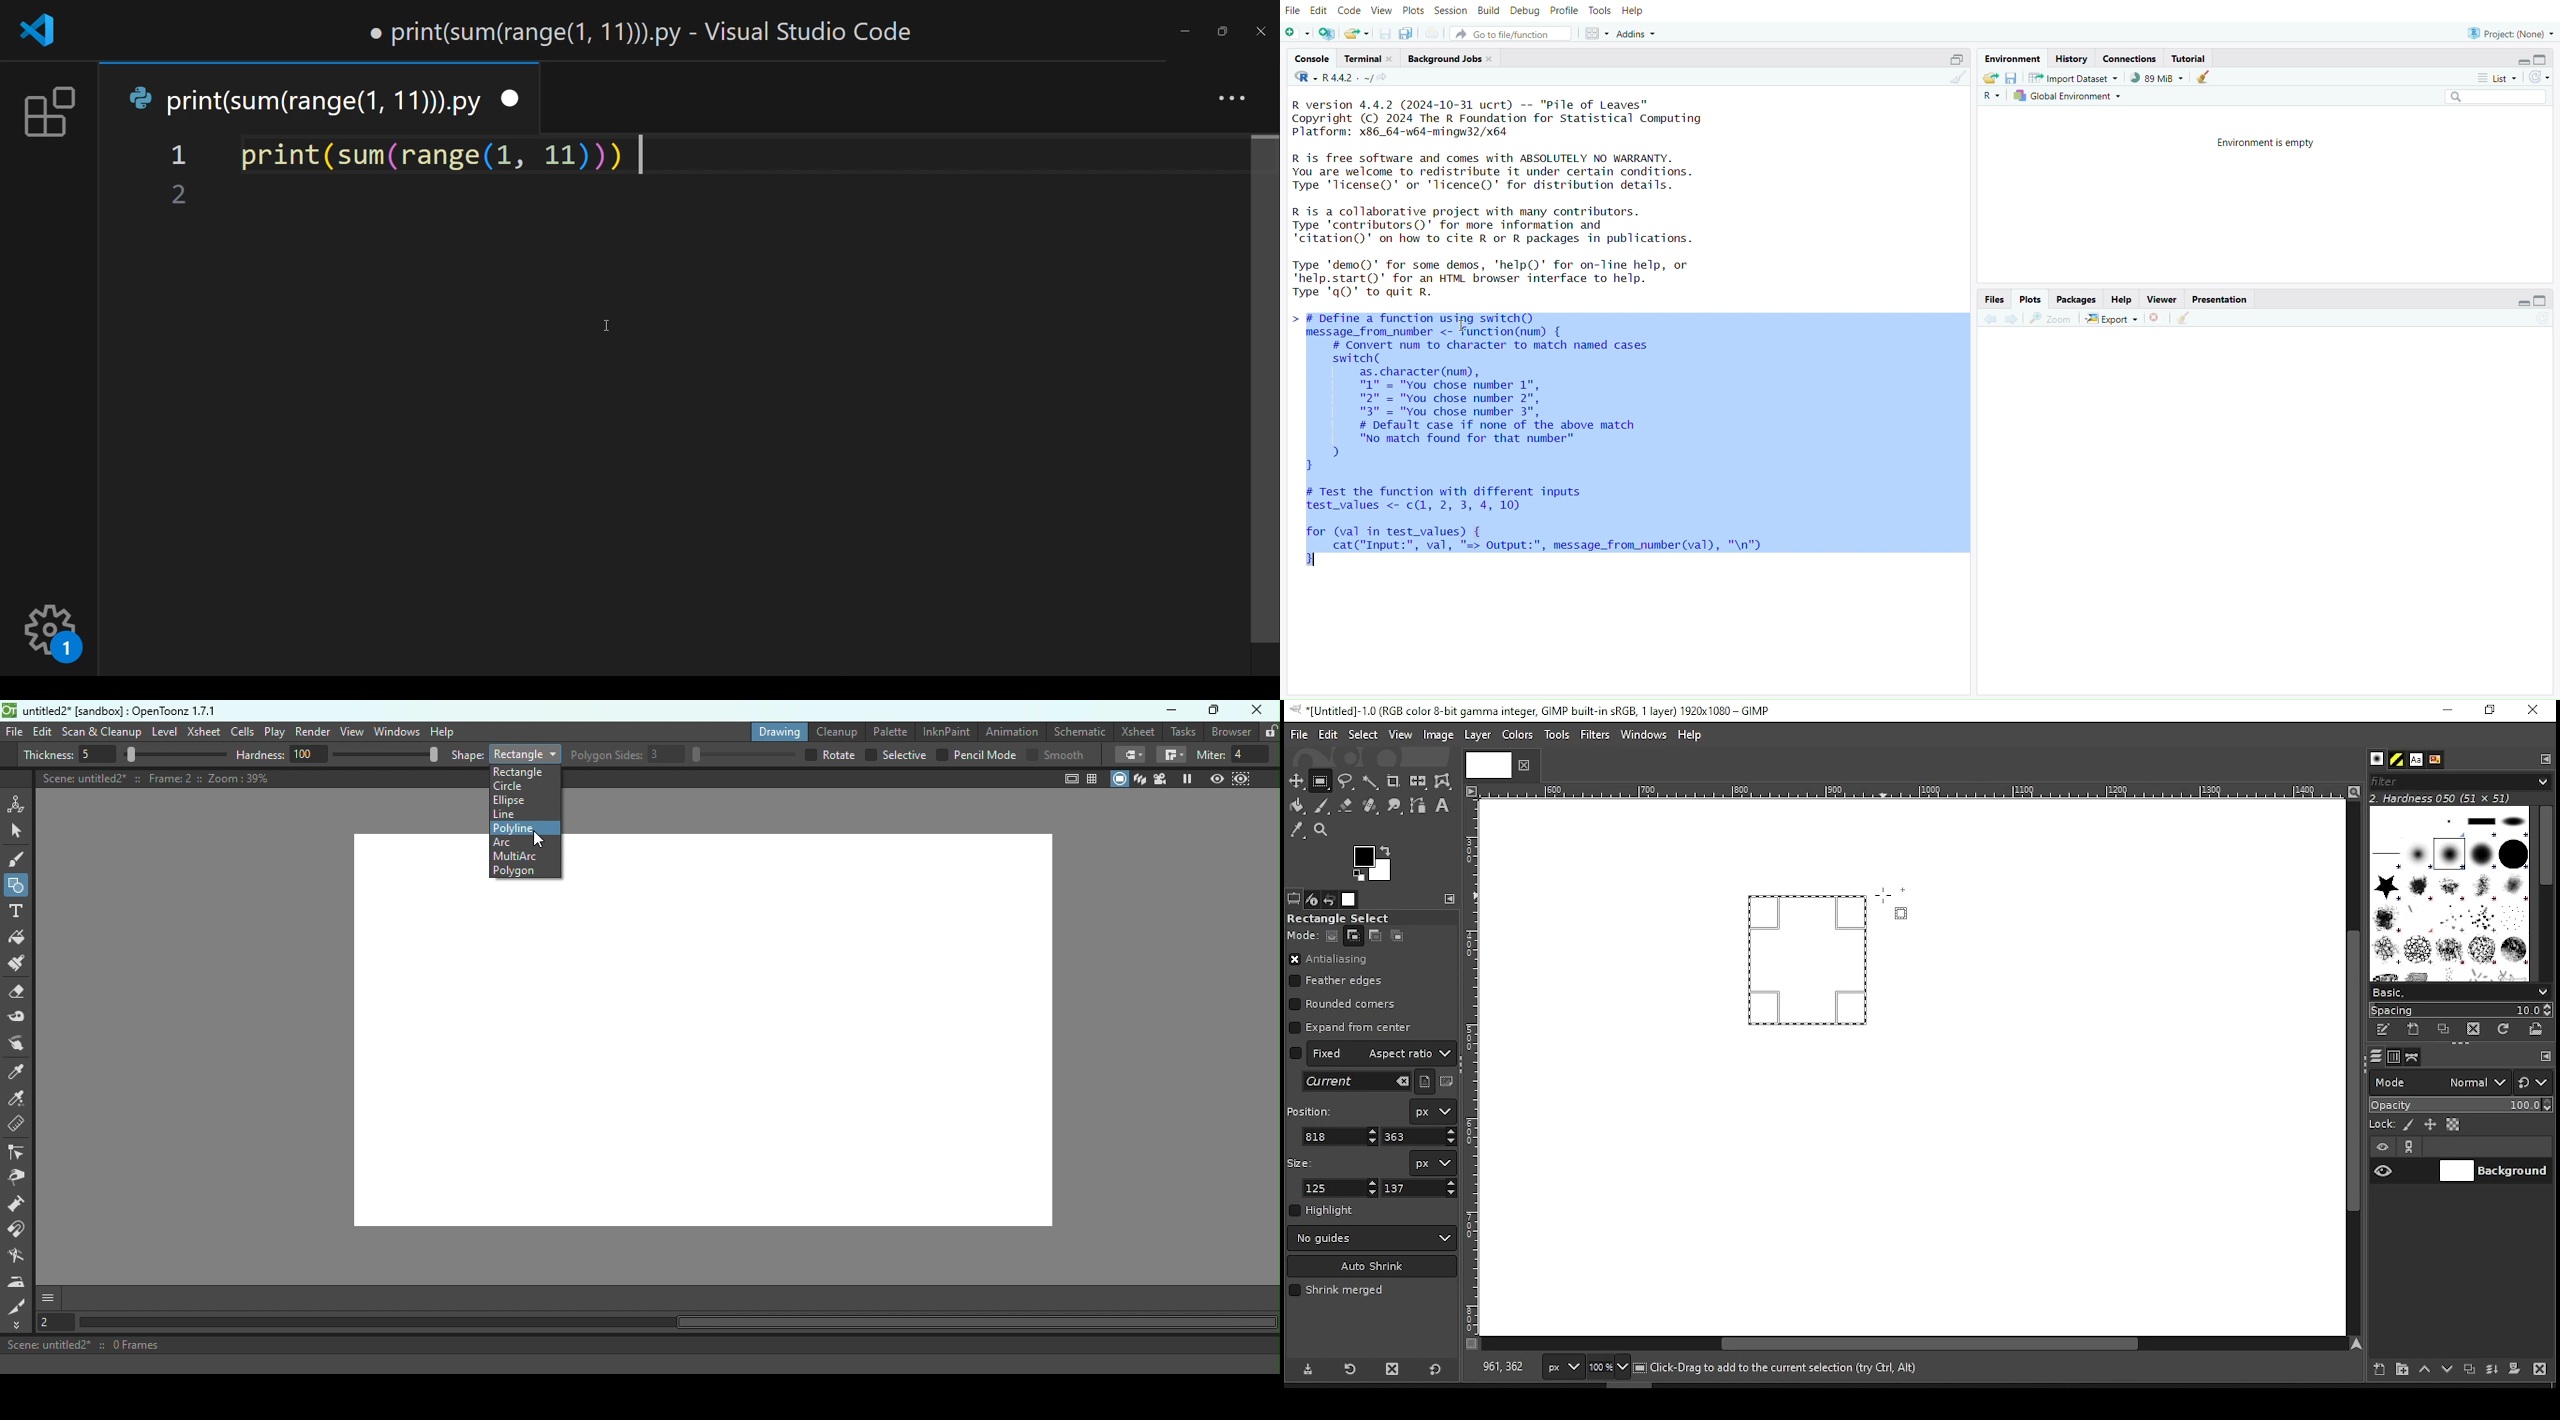 The image size is (2576, 1428). Describe the element at coordinates (2187, 317) in the screenshot. I see `Clear console (Ctrl +L)` at that location.